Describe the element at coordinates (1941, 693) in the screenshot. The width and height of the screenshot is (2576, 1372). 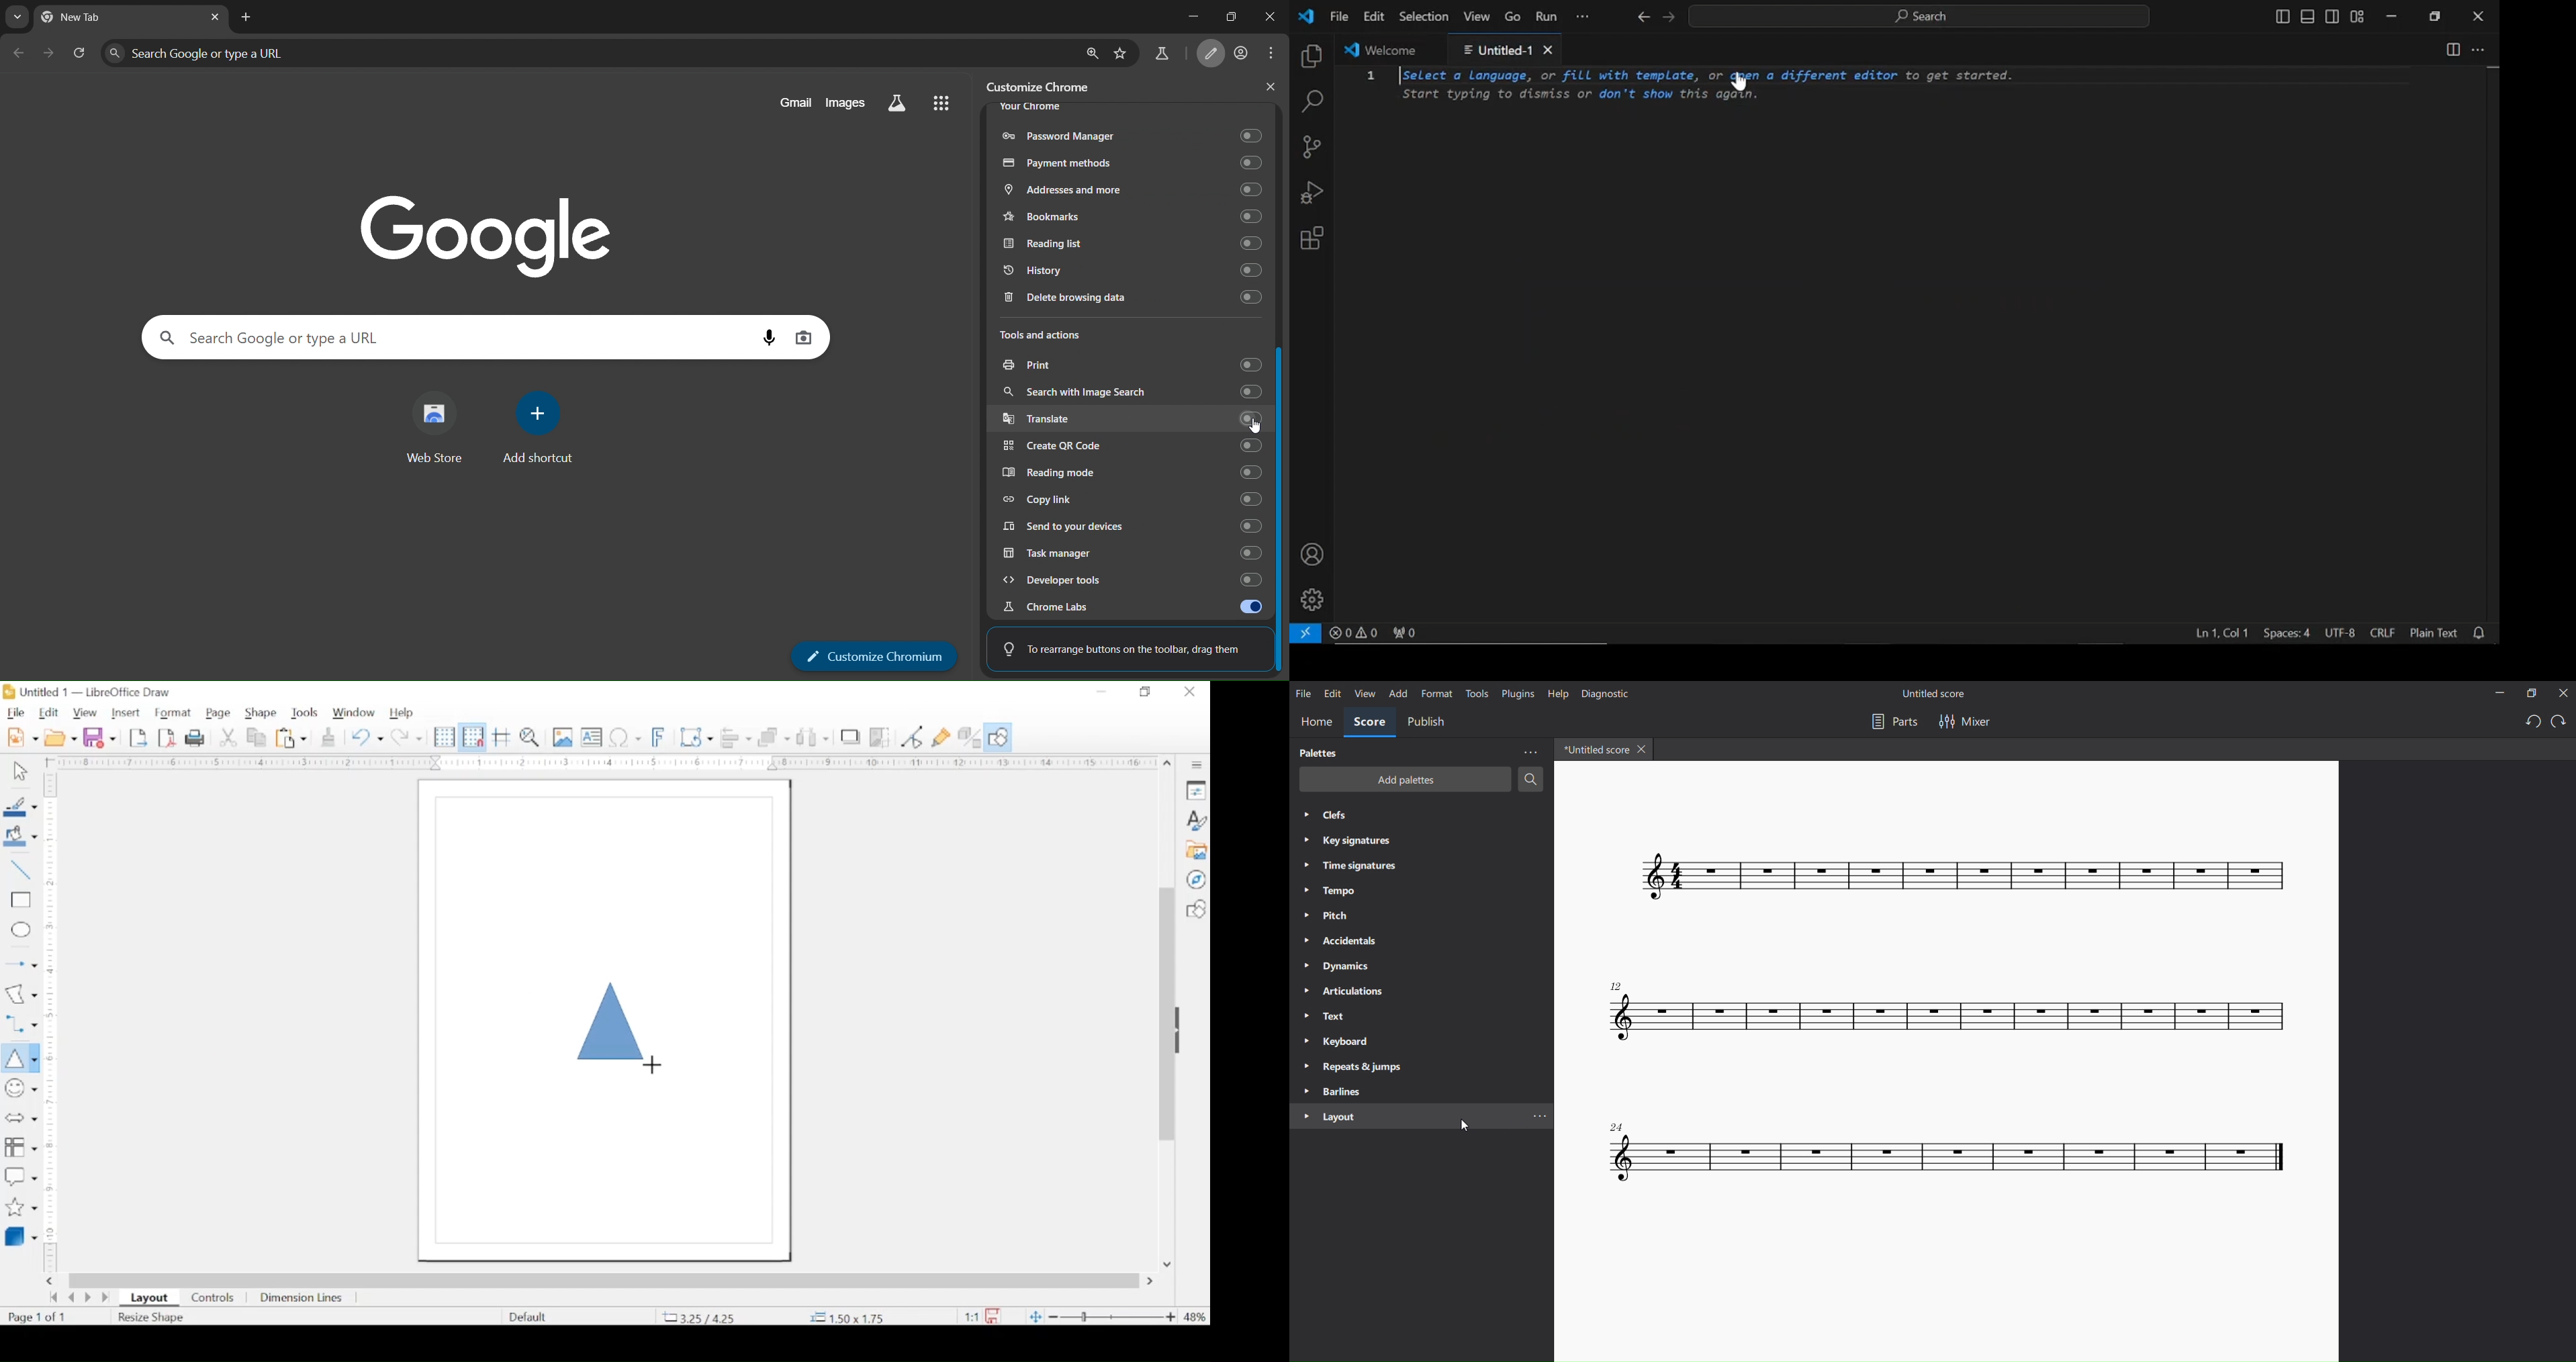
I see `title` at that location.